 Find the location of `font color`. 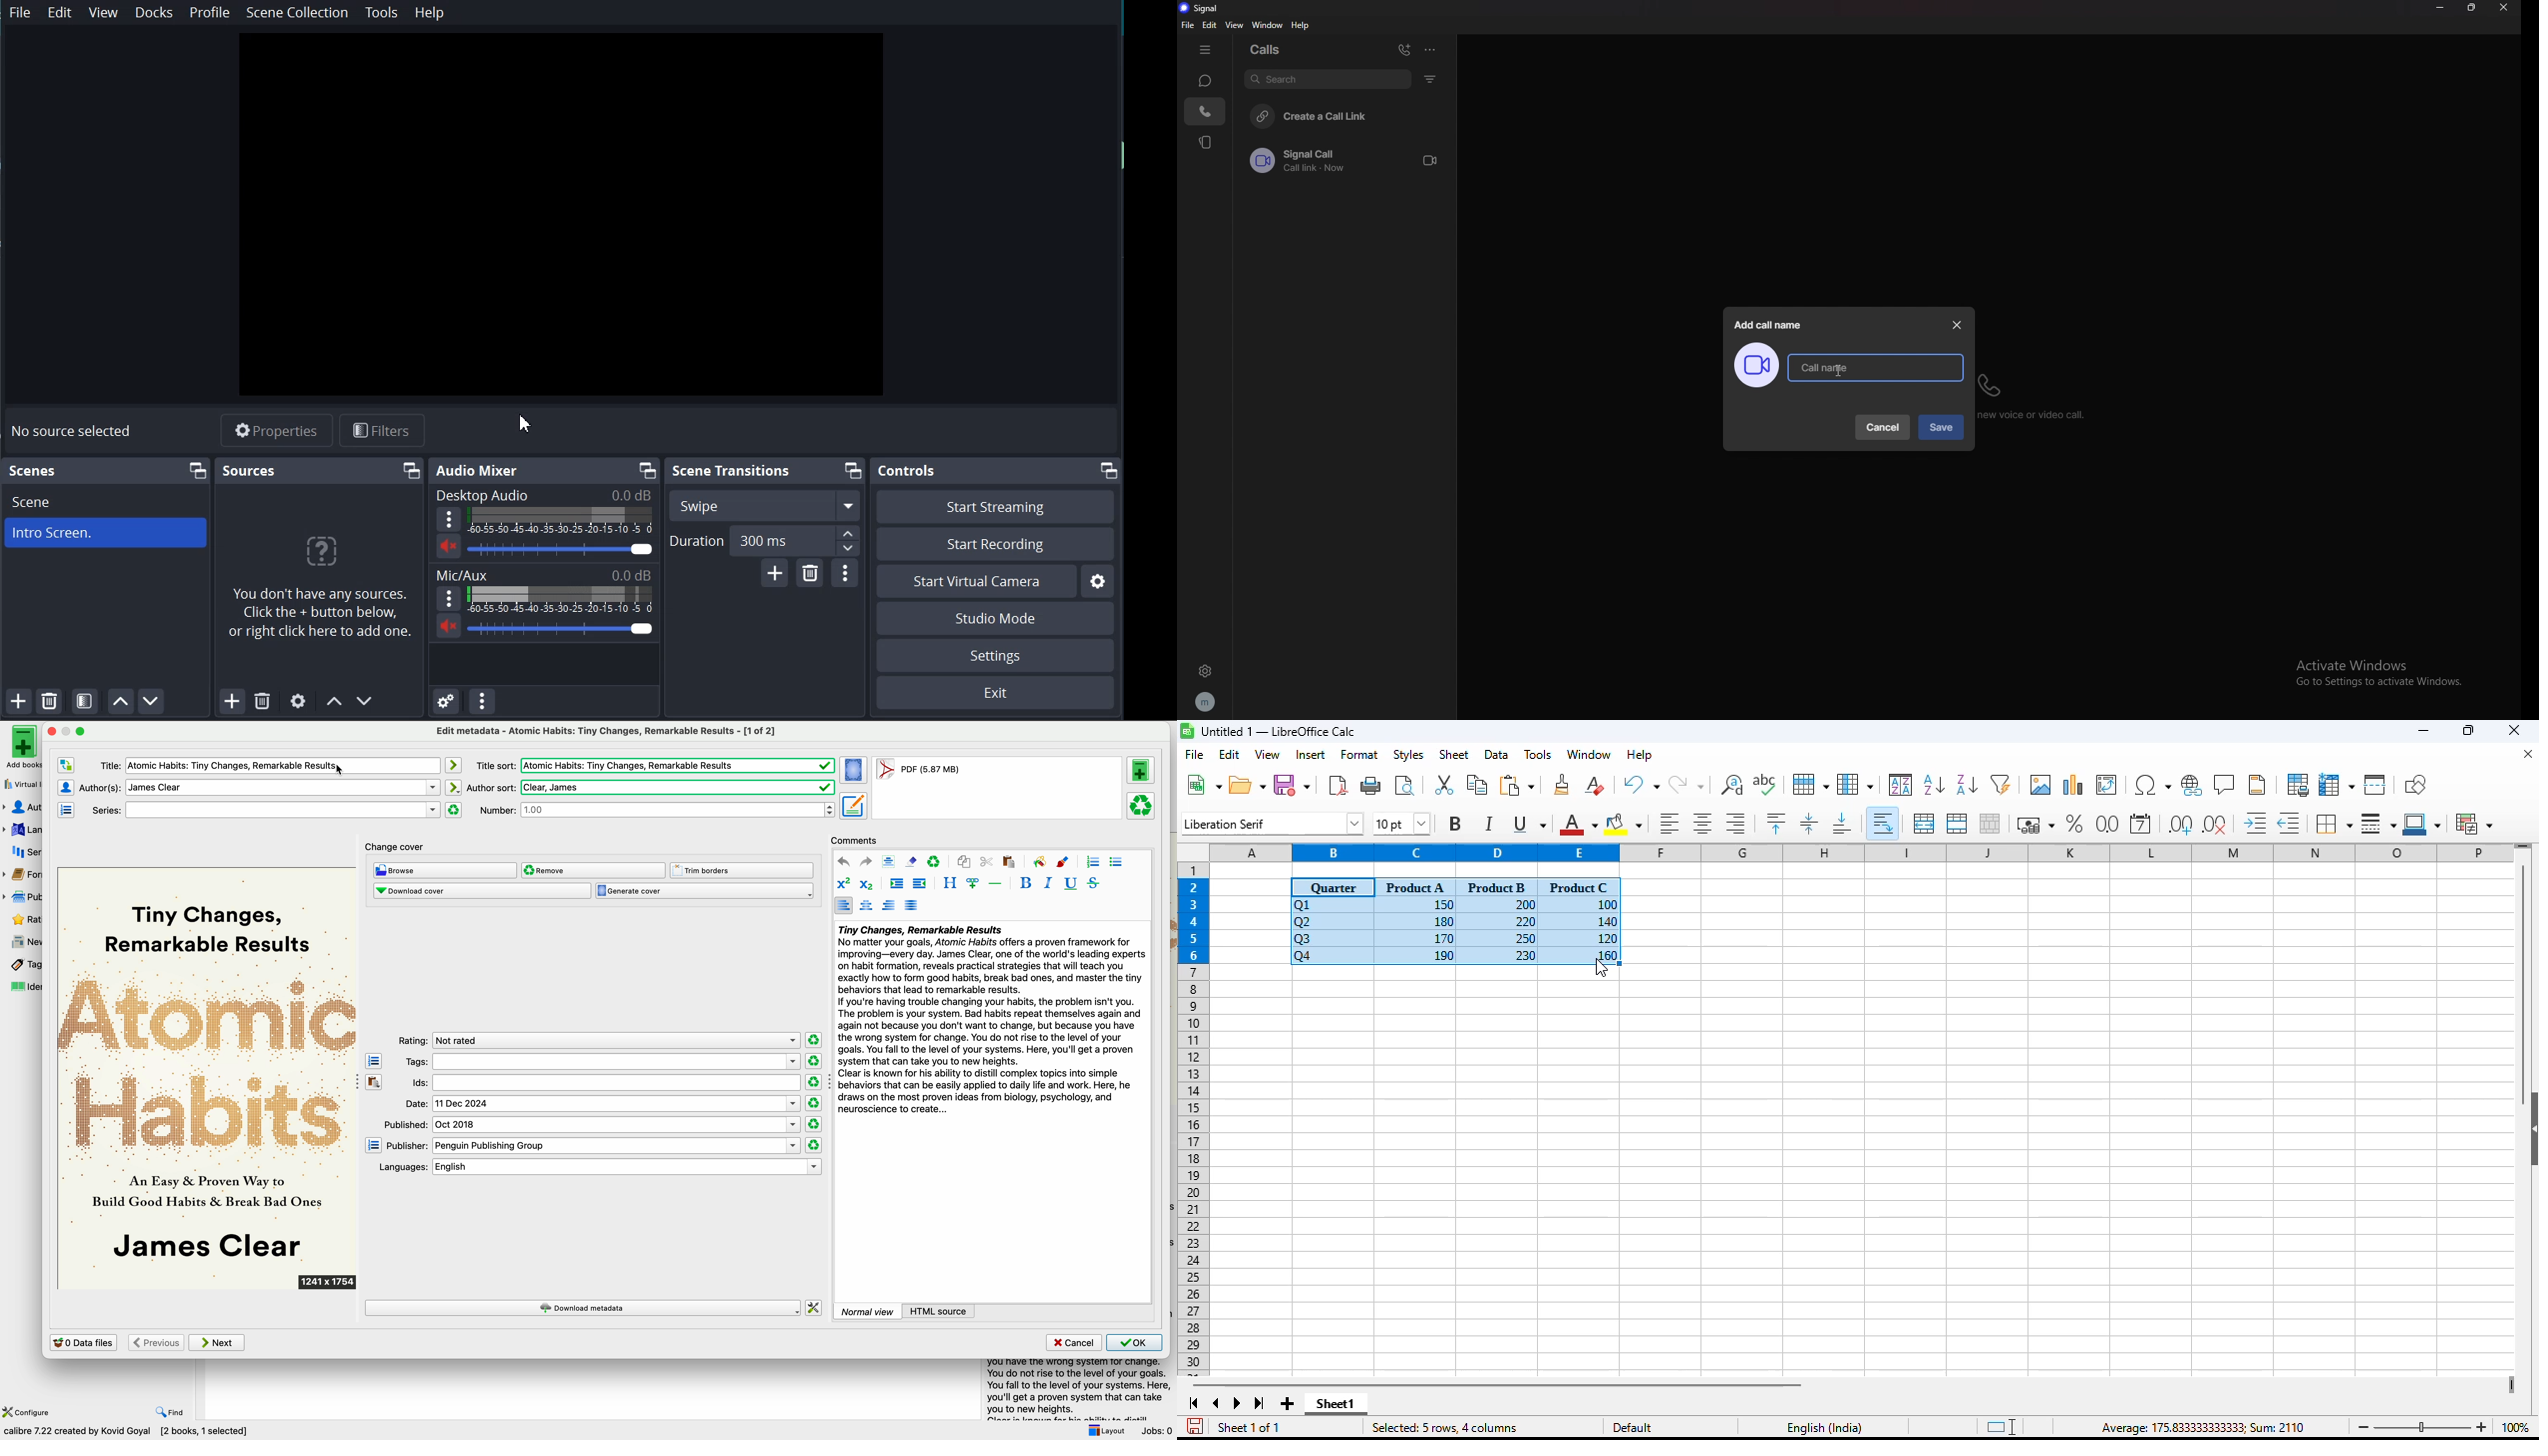

font color is located at coordinates (1578, 824).